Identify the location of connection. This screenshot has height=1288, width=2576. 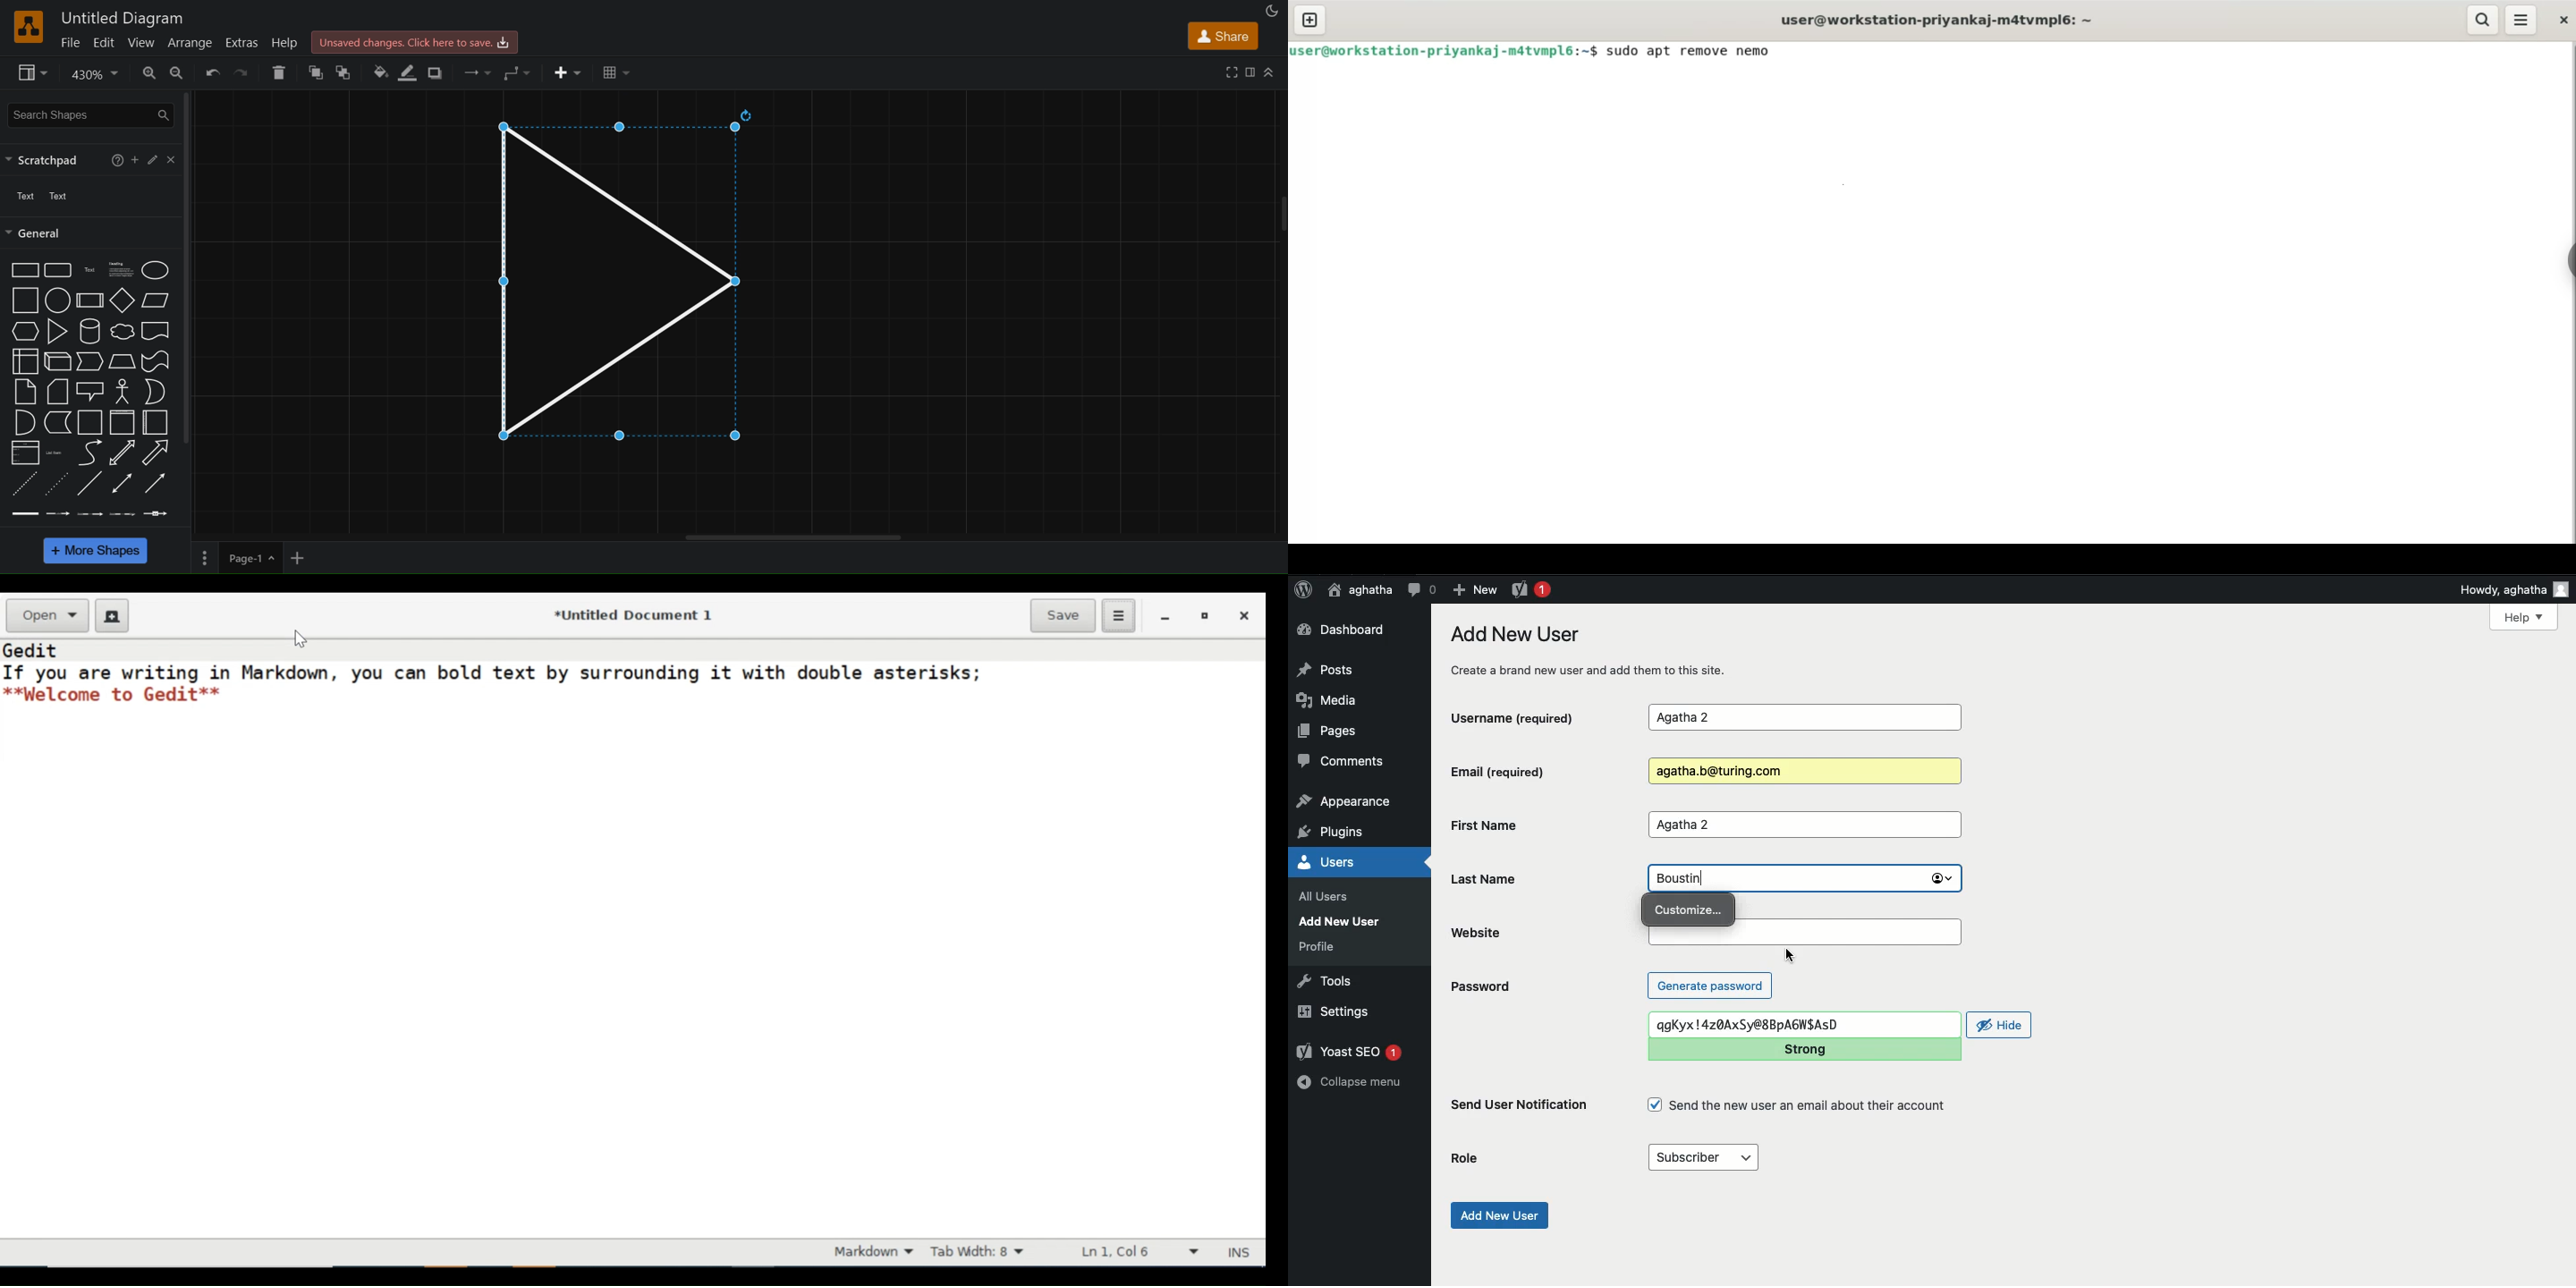
(477, 70).